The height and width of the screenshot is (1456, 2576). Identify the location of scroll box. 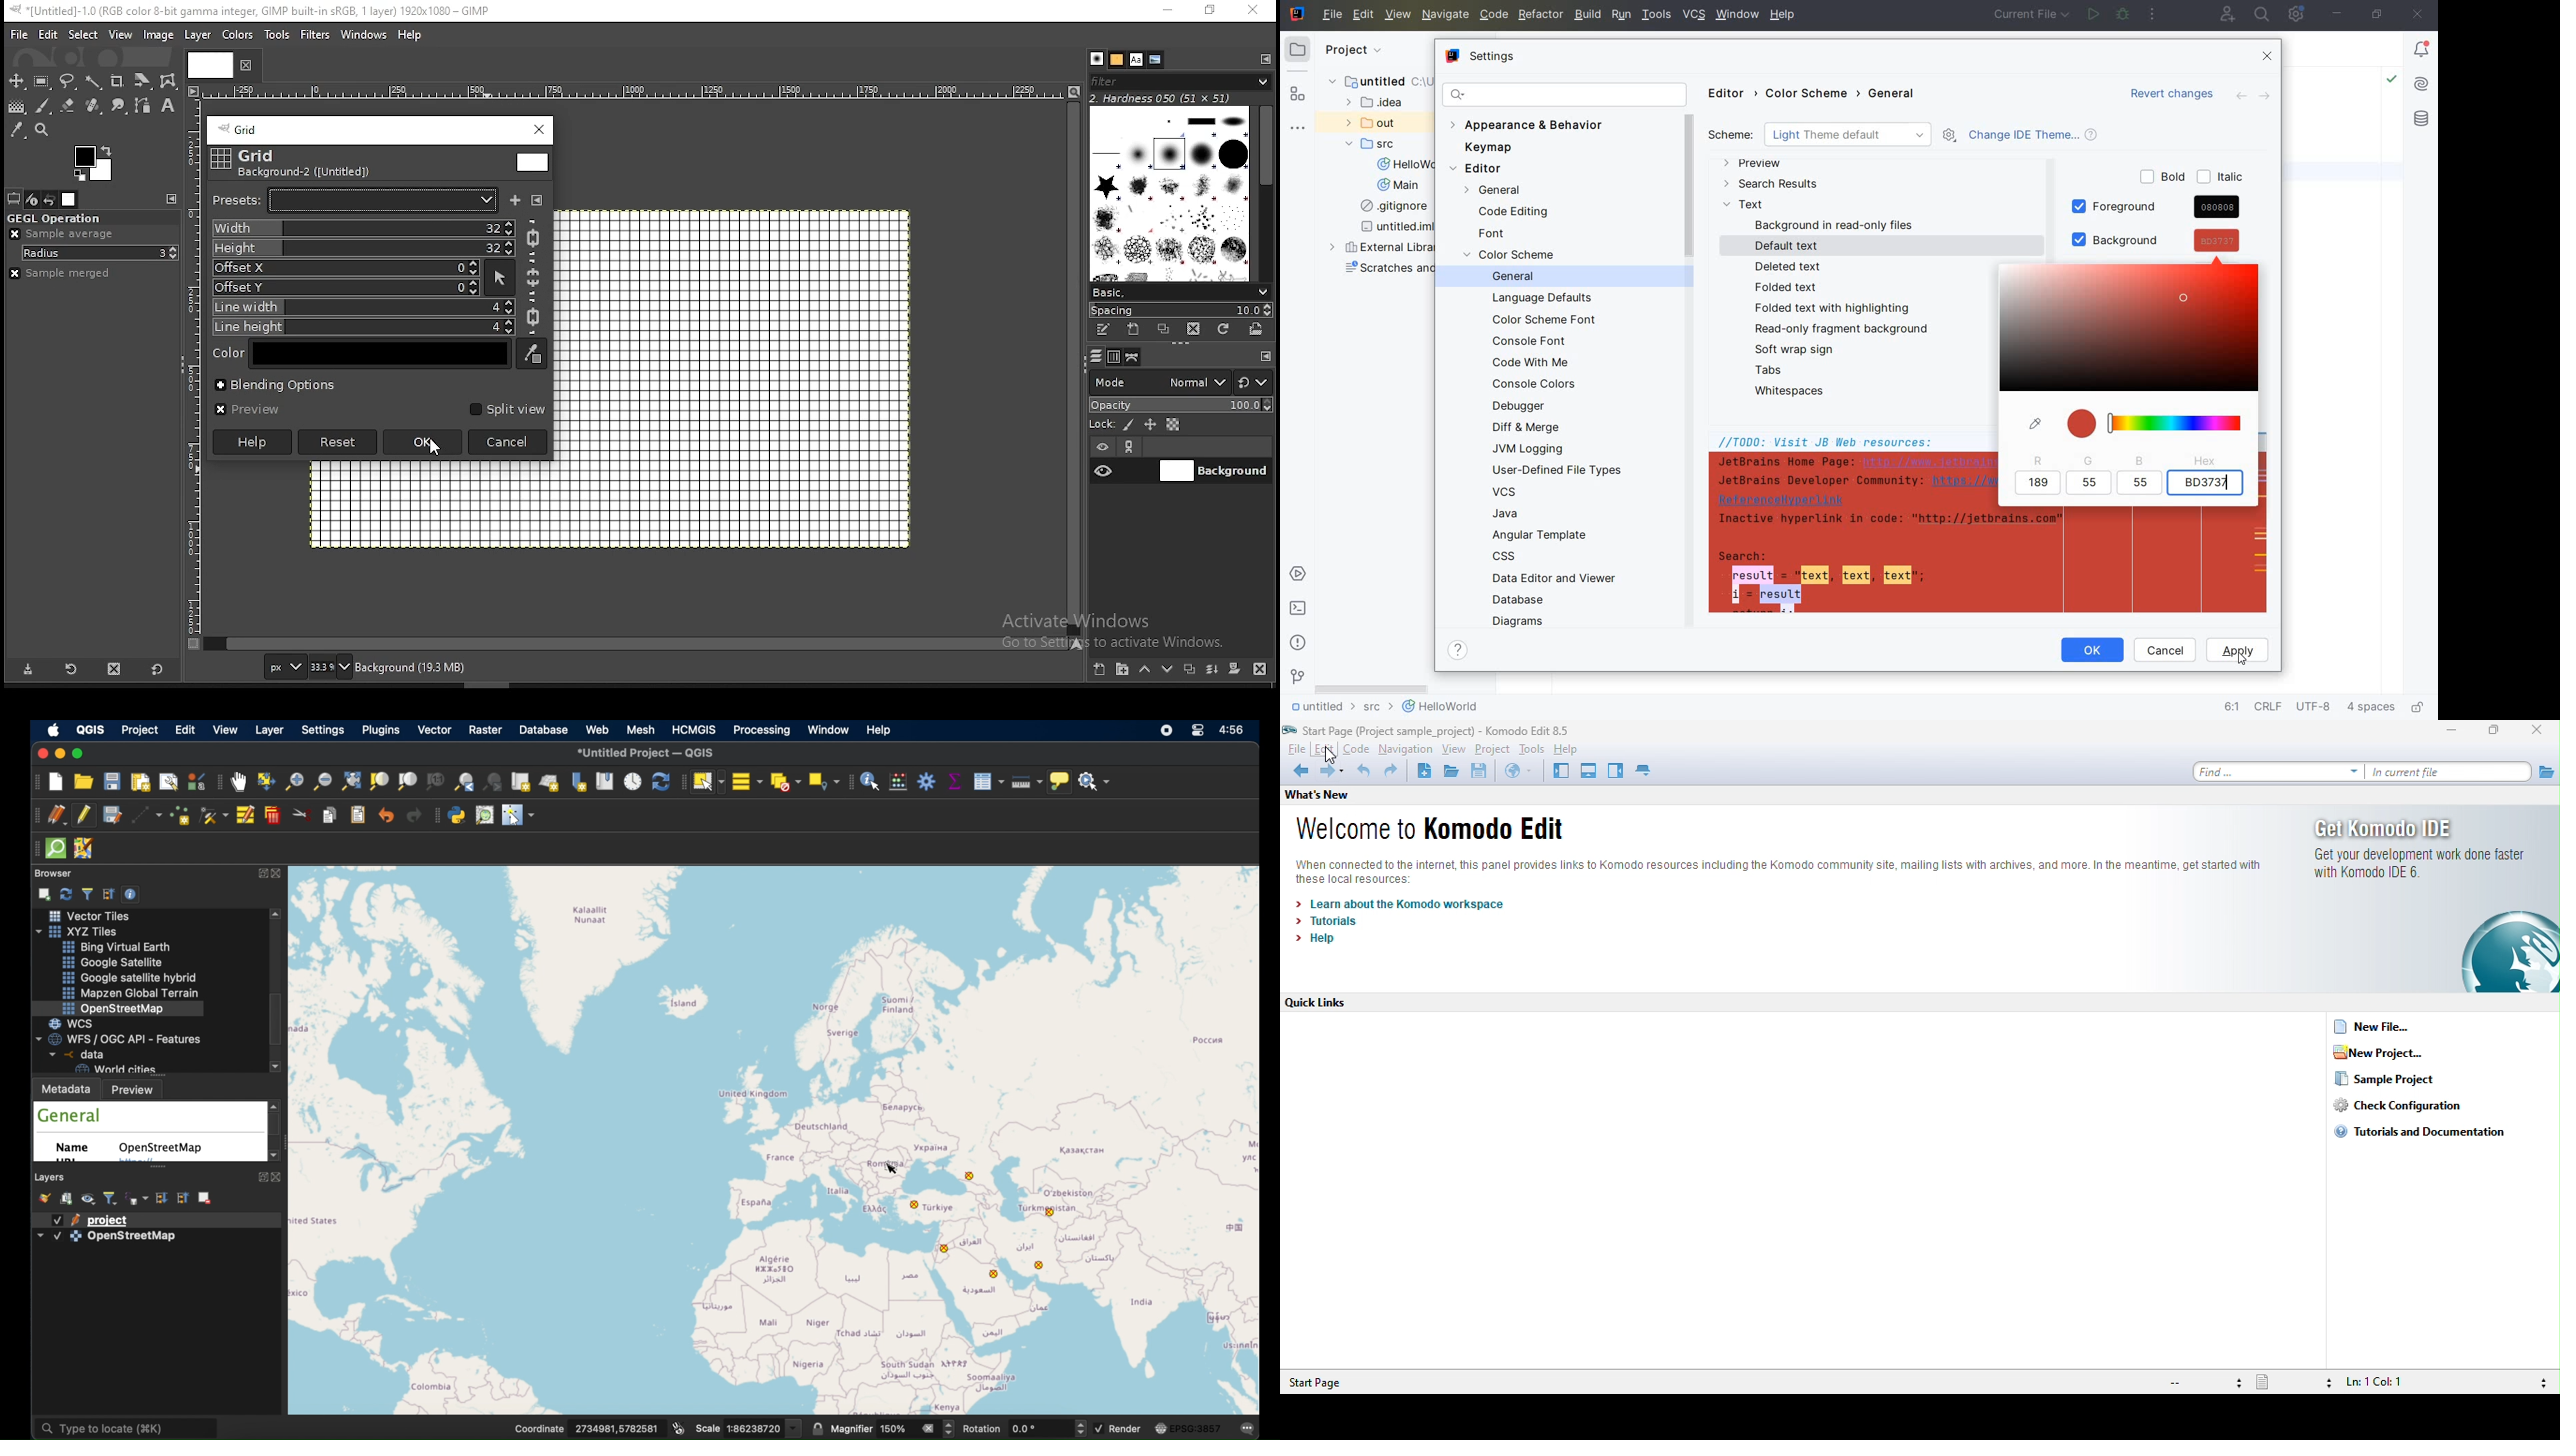
(275, 1127).